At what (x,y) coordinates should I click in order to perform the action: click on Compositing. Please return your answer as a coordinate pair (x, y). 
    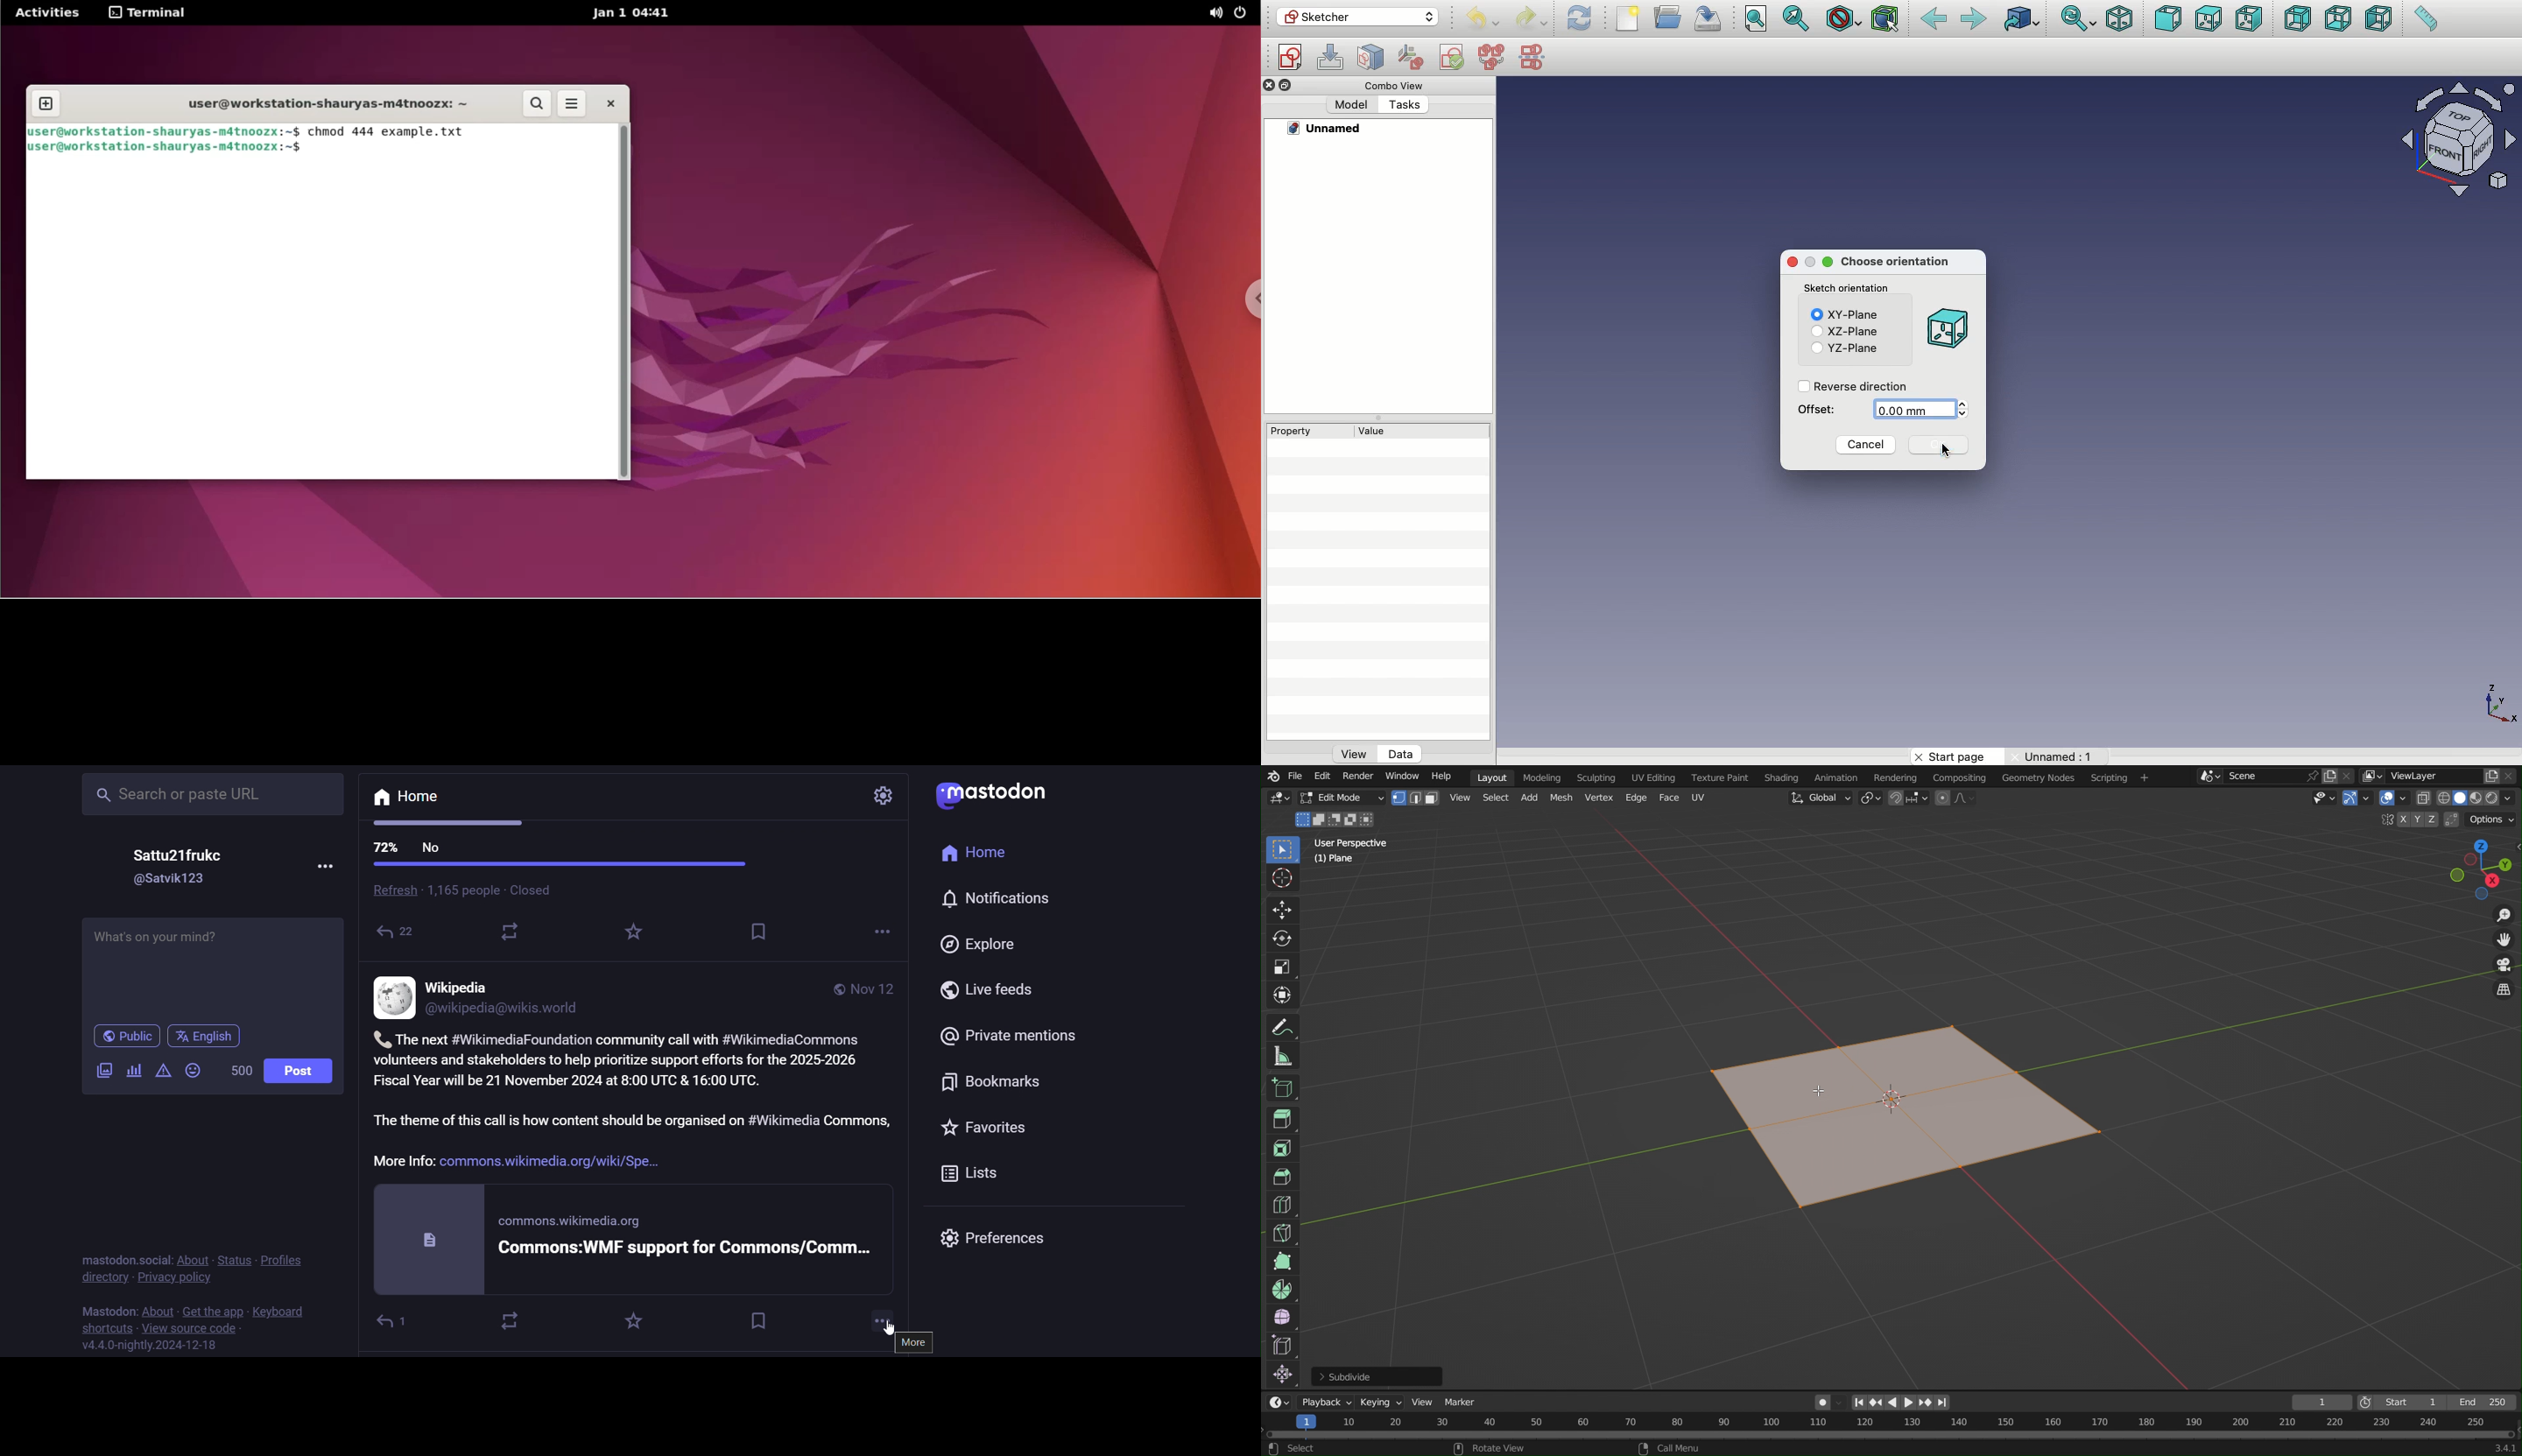
    Looking at the image, I should click on (1963, 777).